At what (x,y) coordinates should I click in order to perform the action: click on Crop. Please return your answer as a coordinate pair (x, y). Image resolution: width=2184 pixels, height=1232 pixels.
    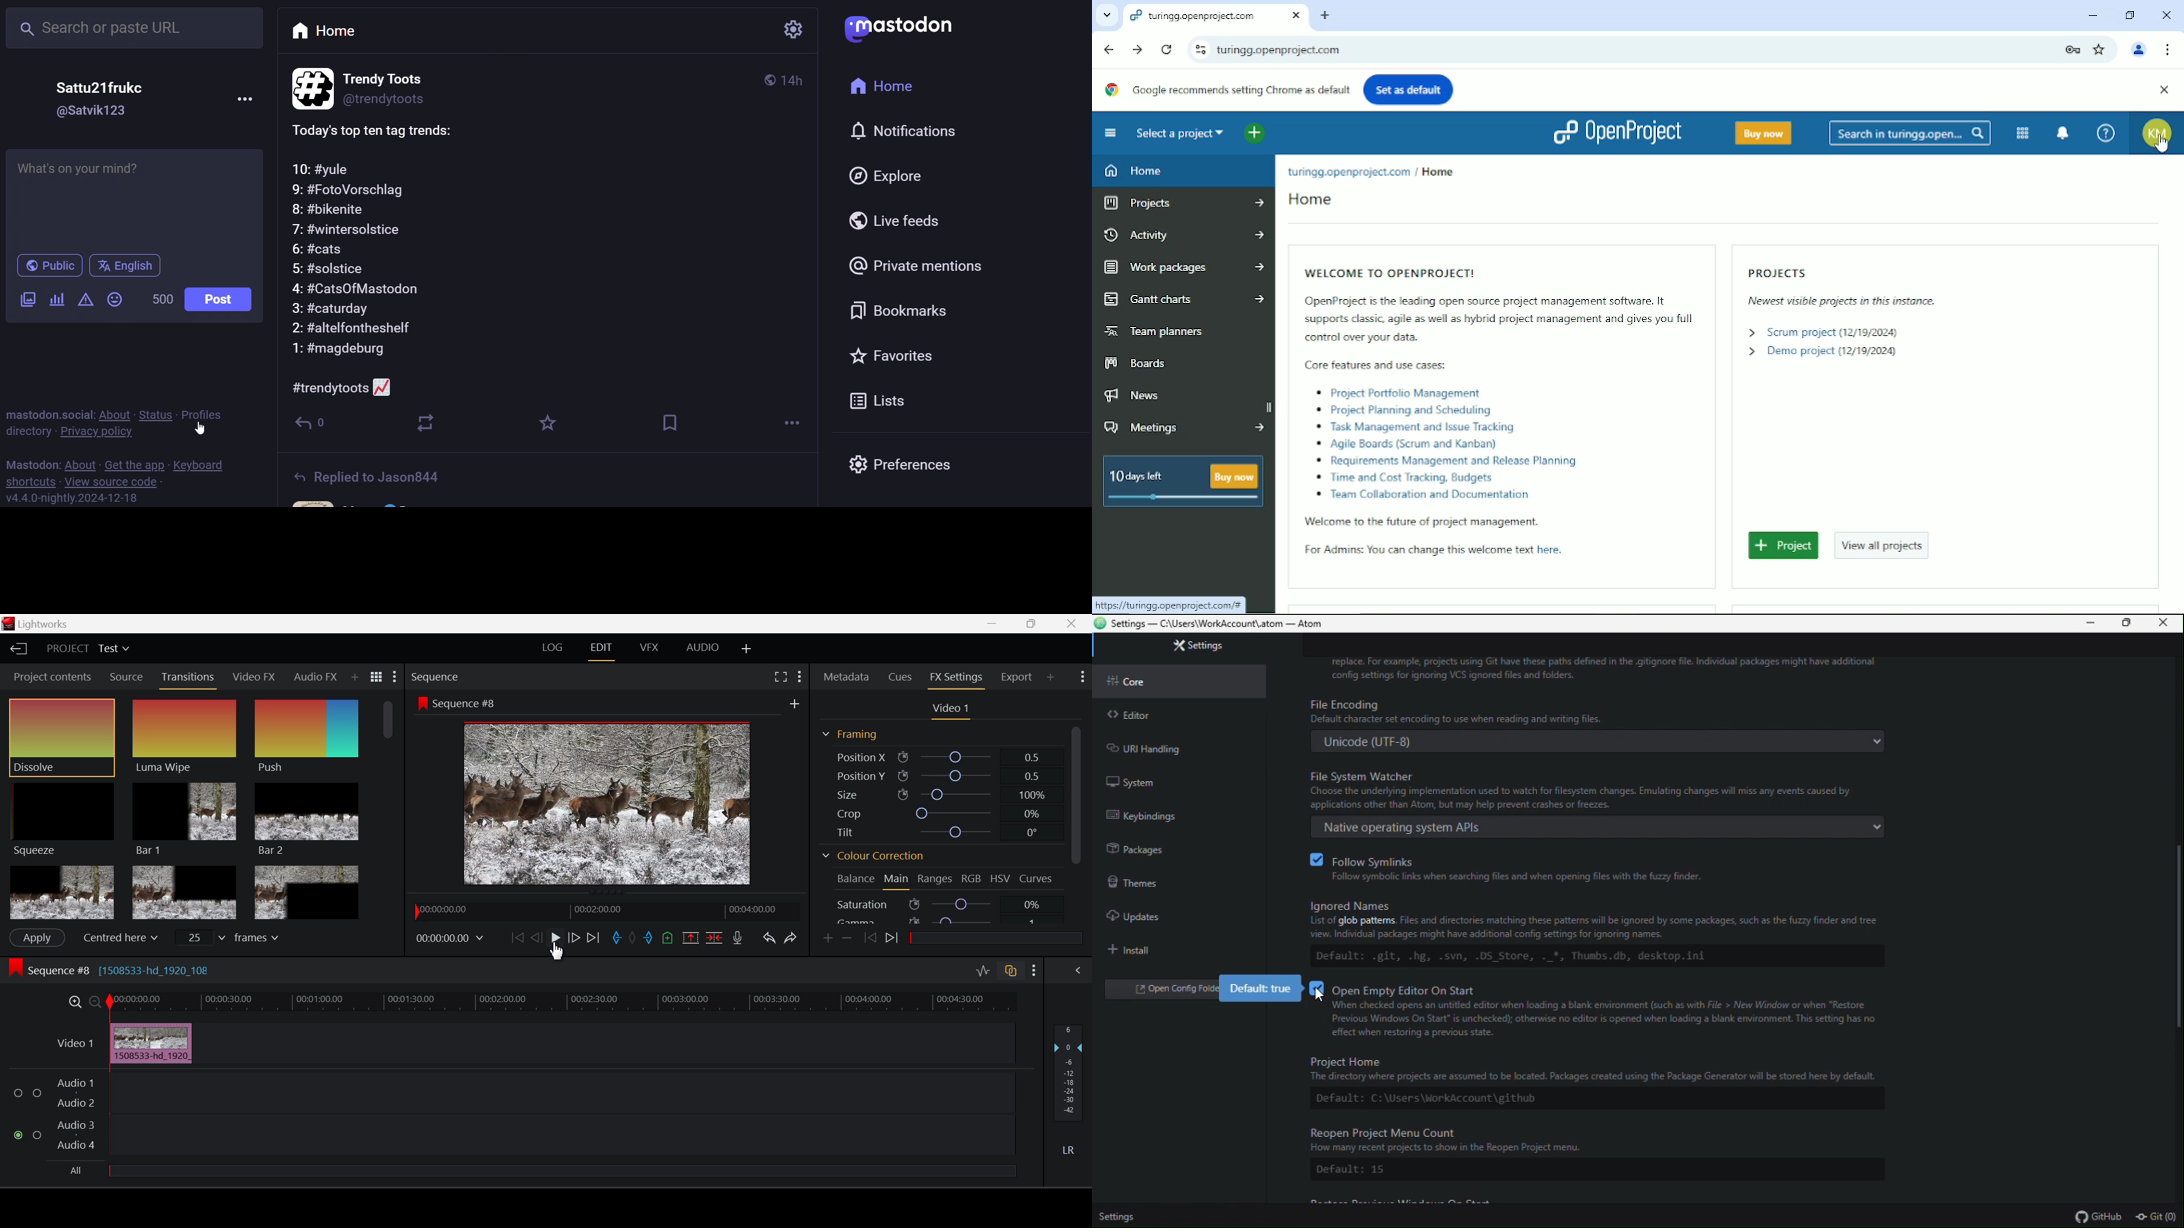
    Looking at the image, I should click on (935, 811).